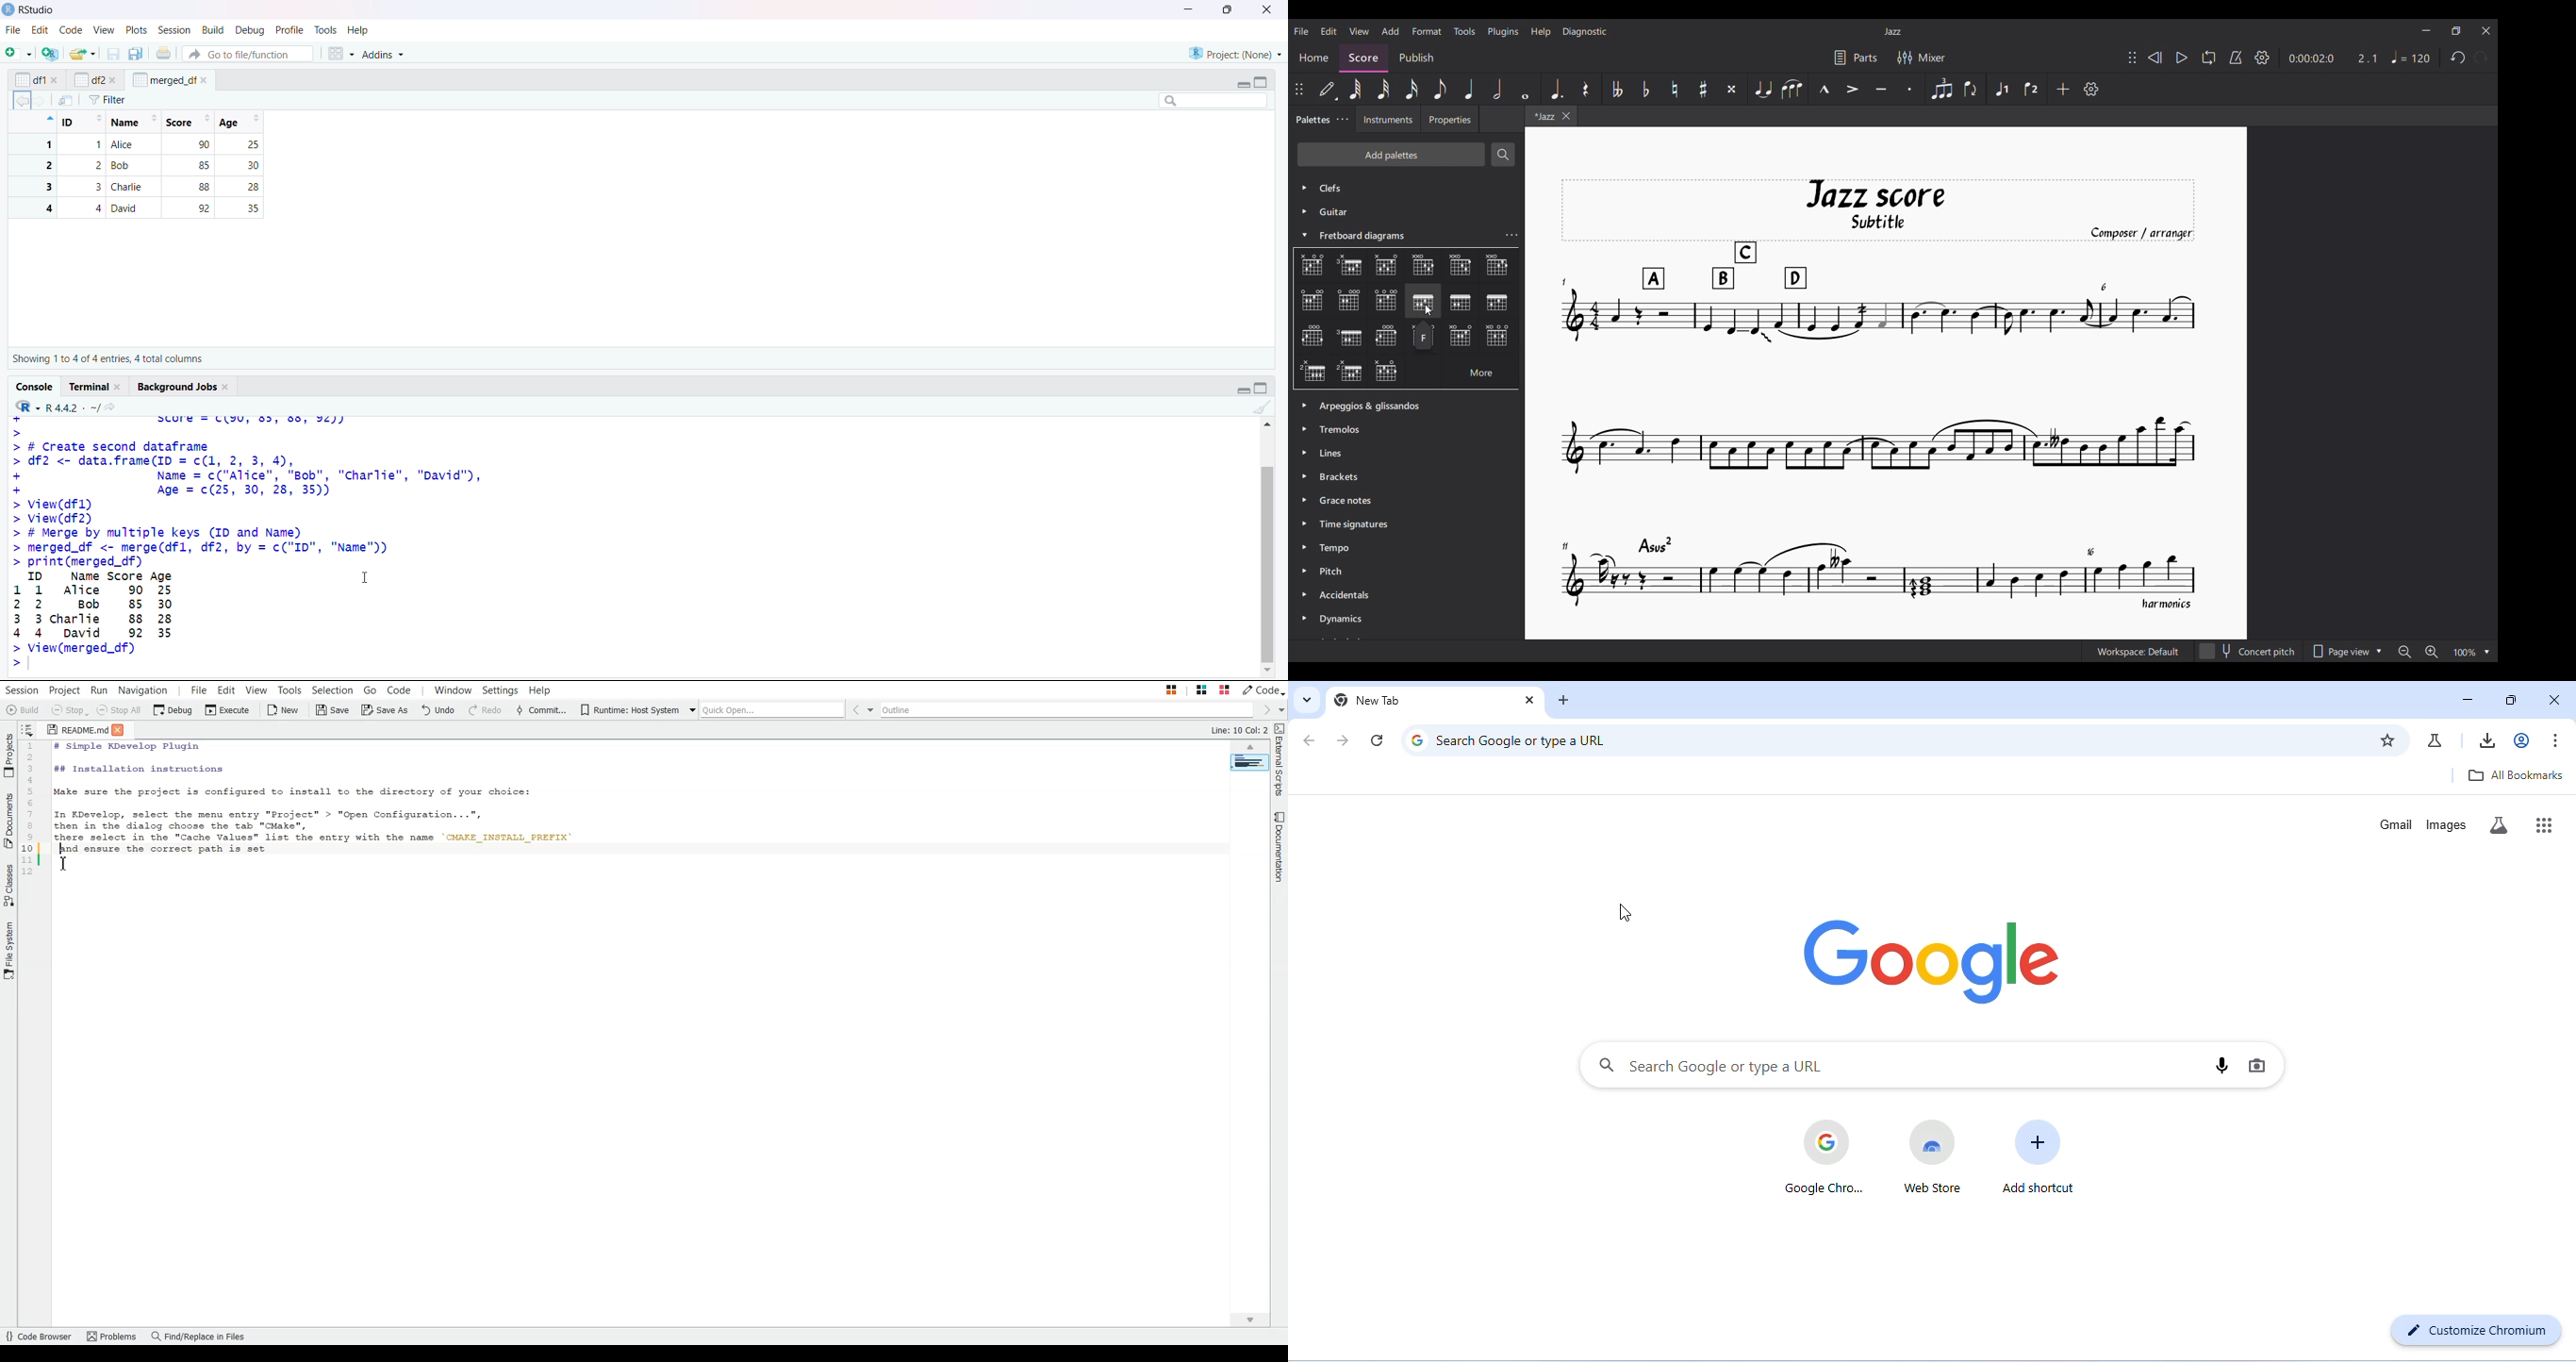 The width and height of the screenshot is (2576, 1372). What do you see at coordinates (51, 54) in the screenshot?
I see `add R file` at bounding box center [51, 54].